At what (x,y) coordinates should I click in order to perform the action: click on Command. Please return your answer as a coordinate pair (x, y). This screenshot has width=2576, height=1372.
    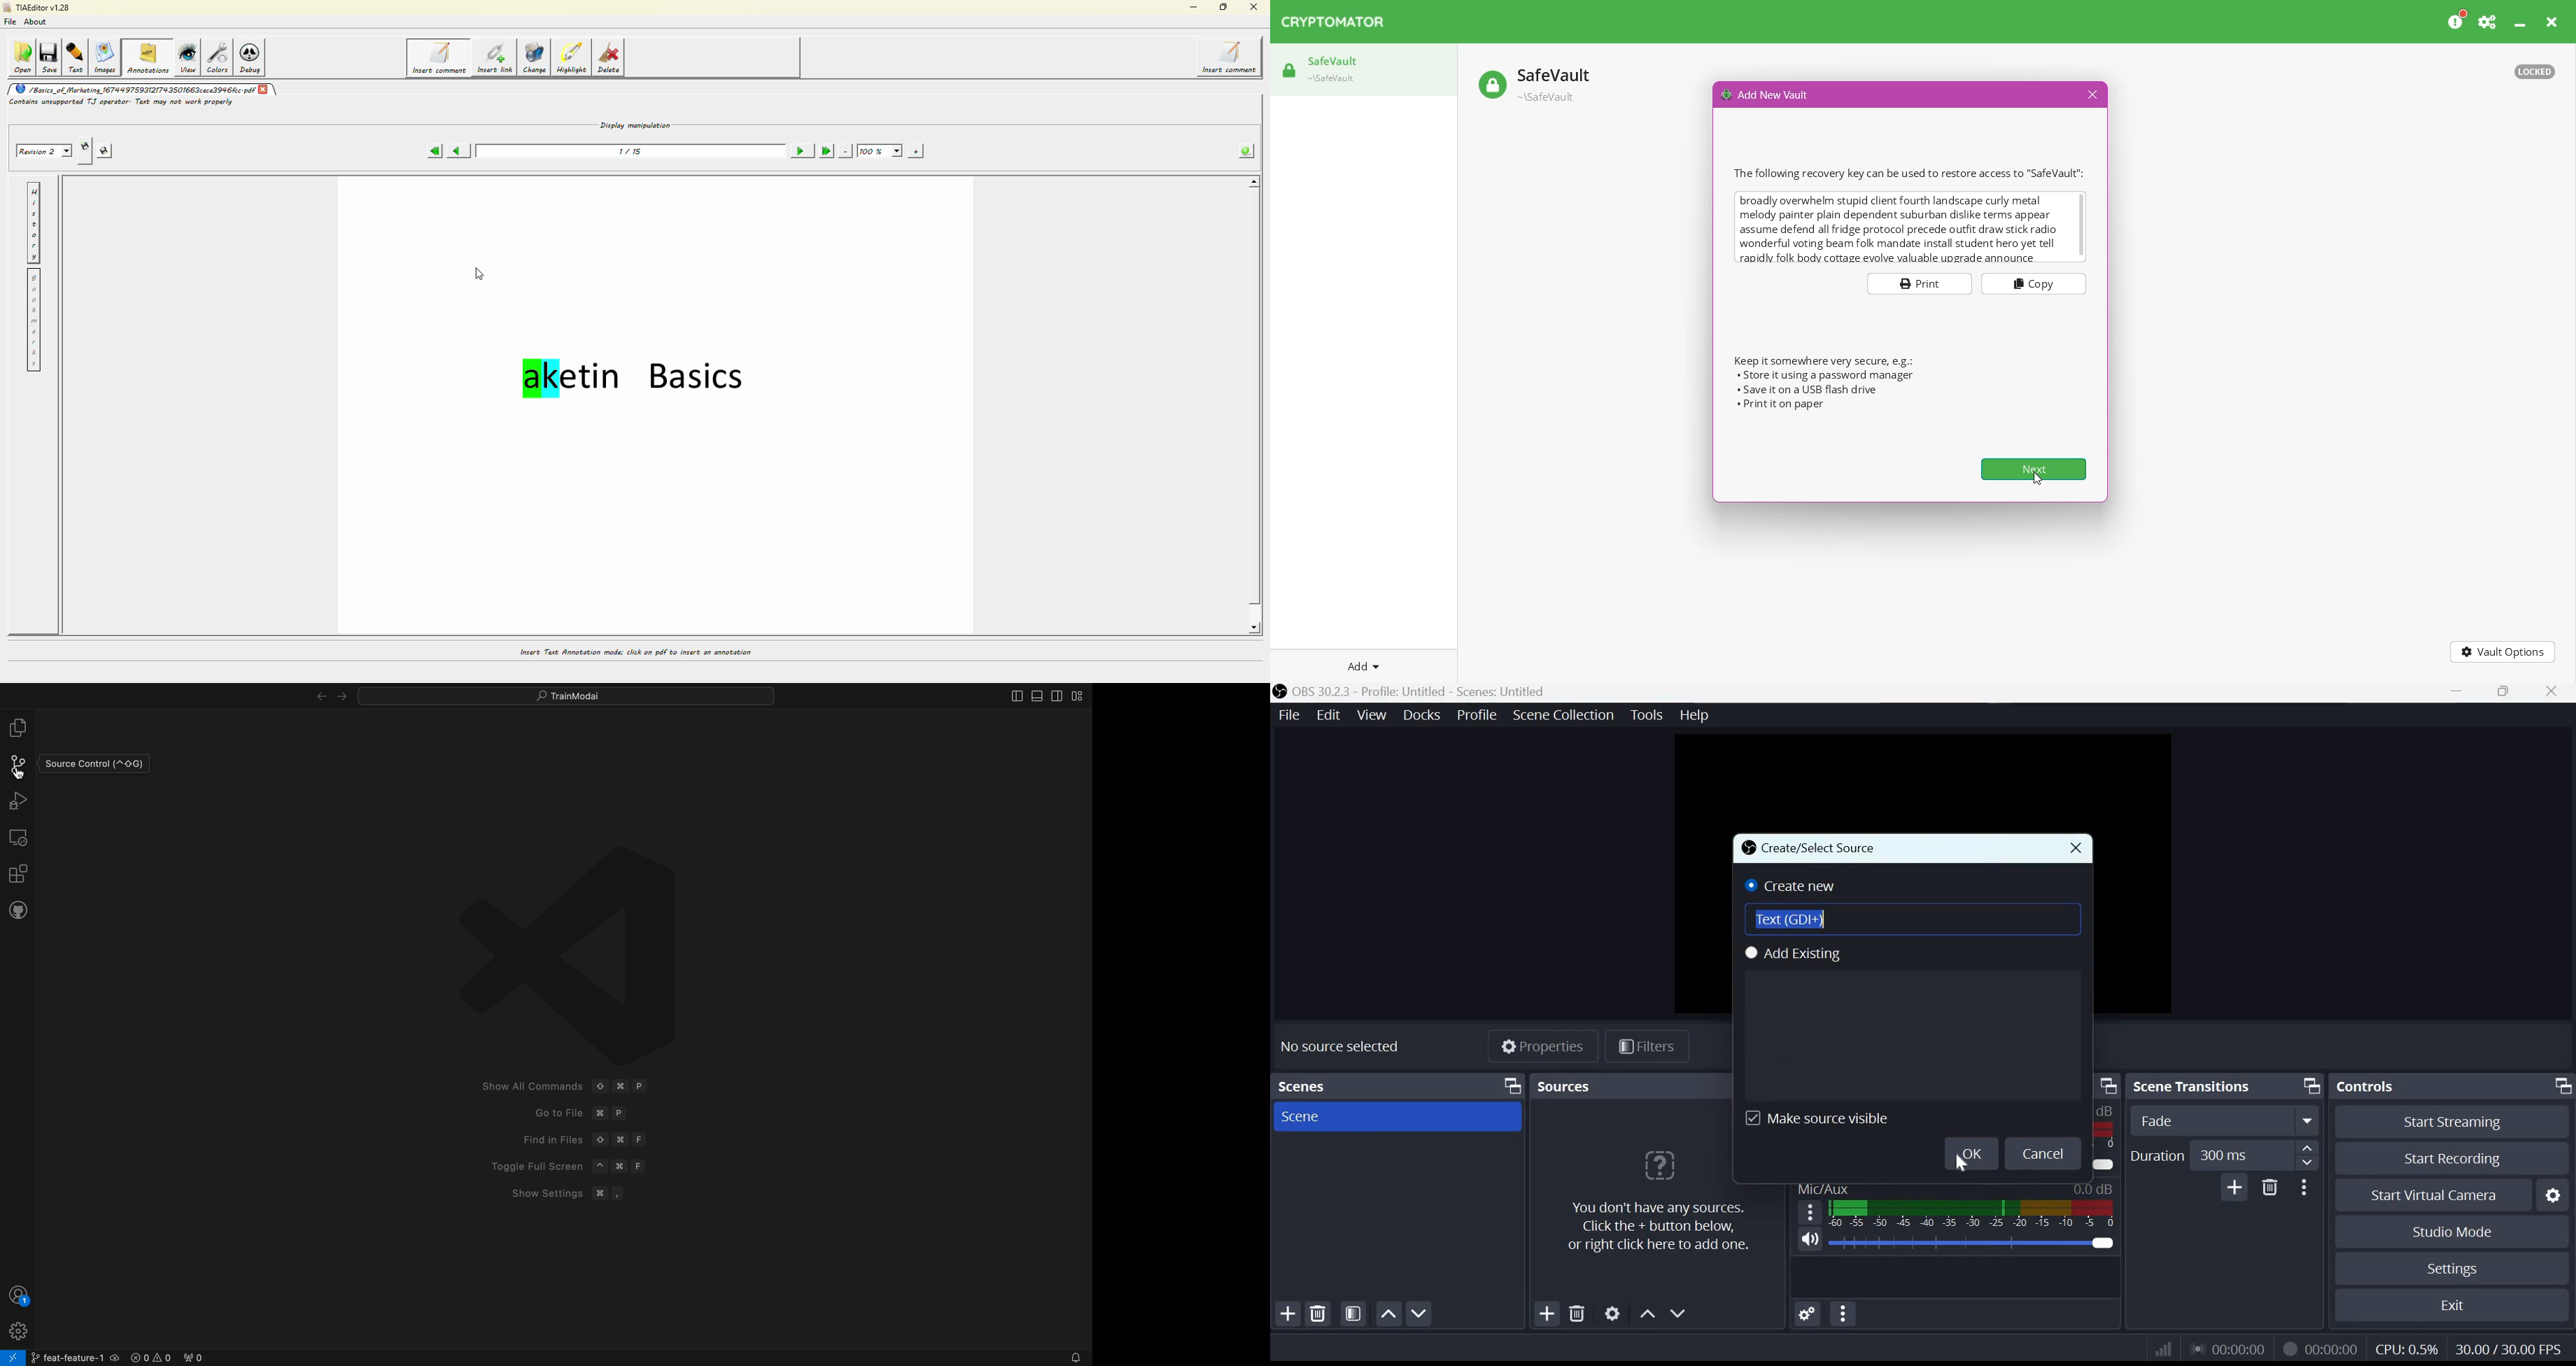
    Looking at the image, I should click on (621, 1166).